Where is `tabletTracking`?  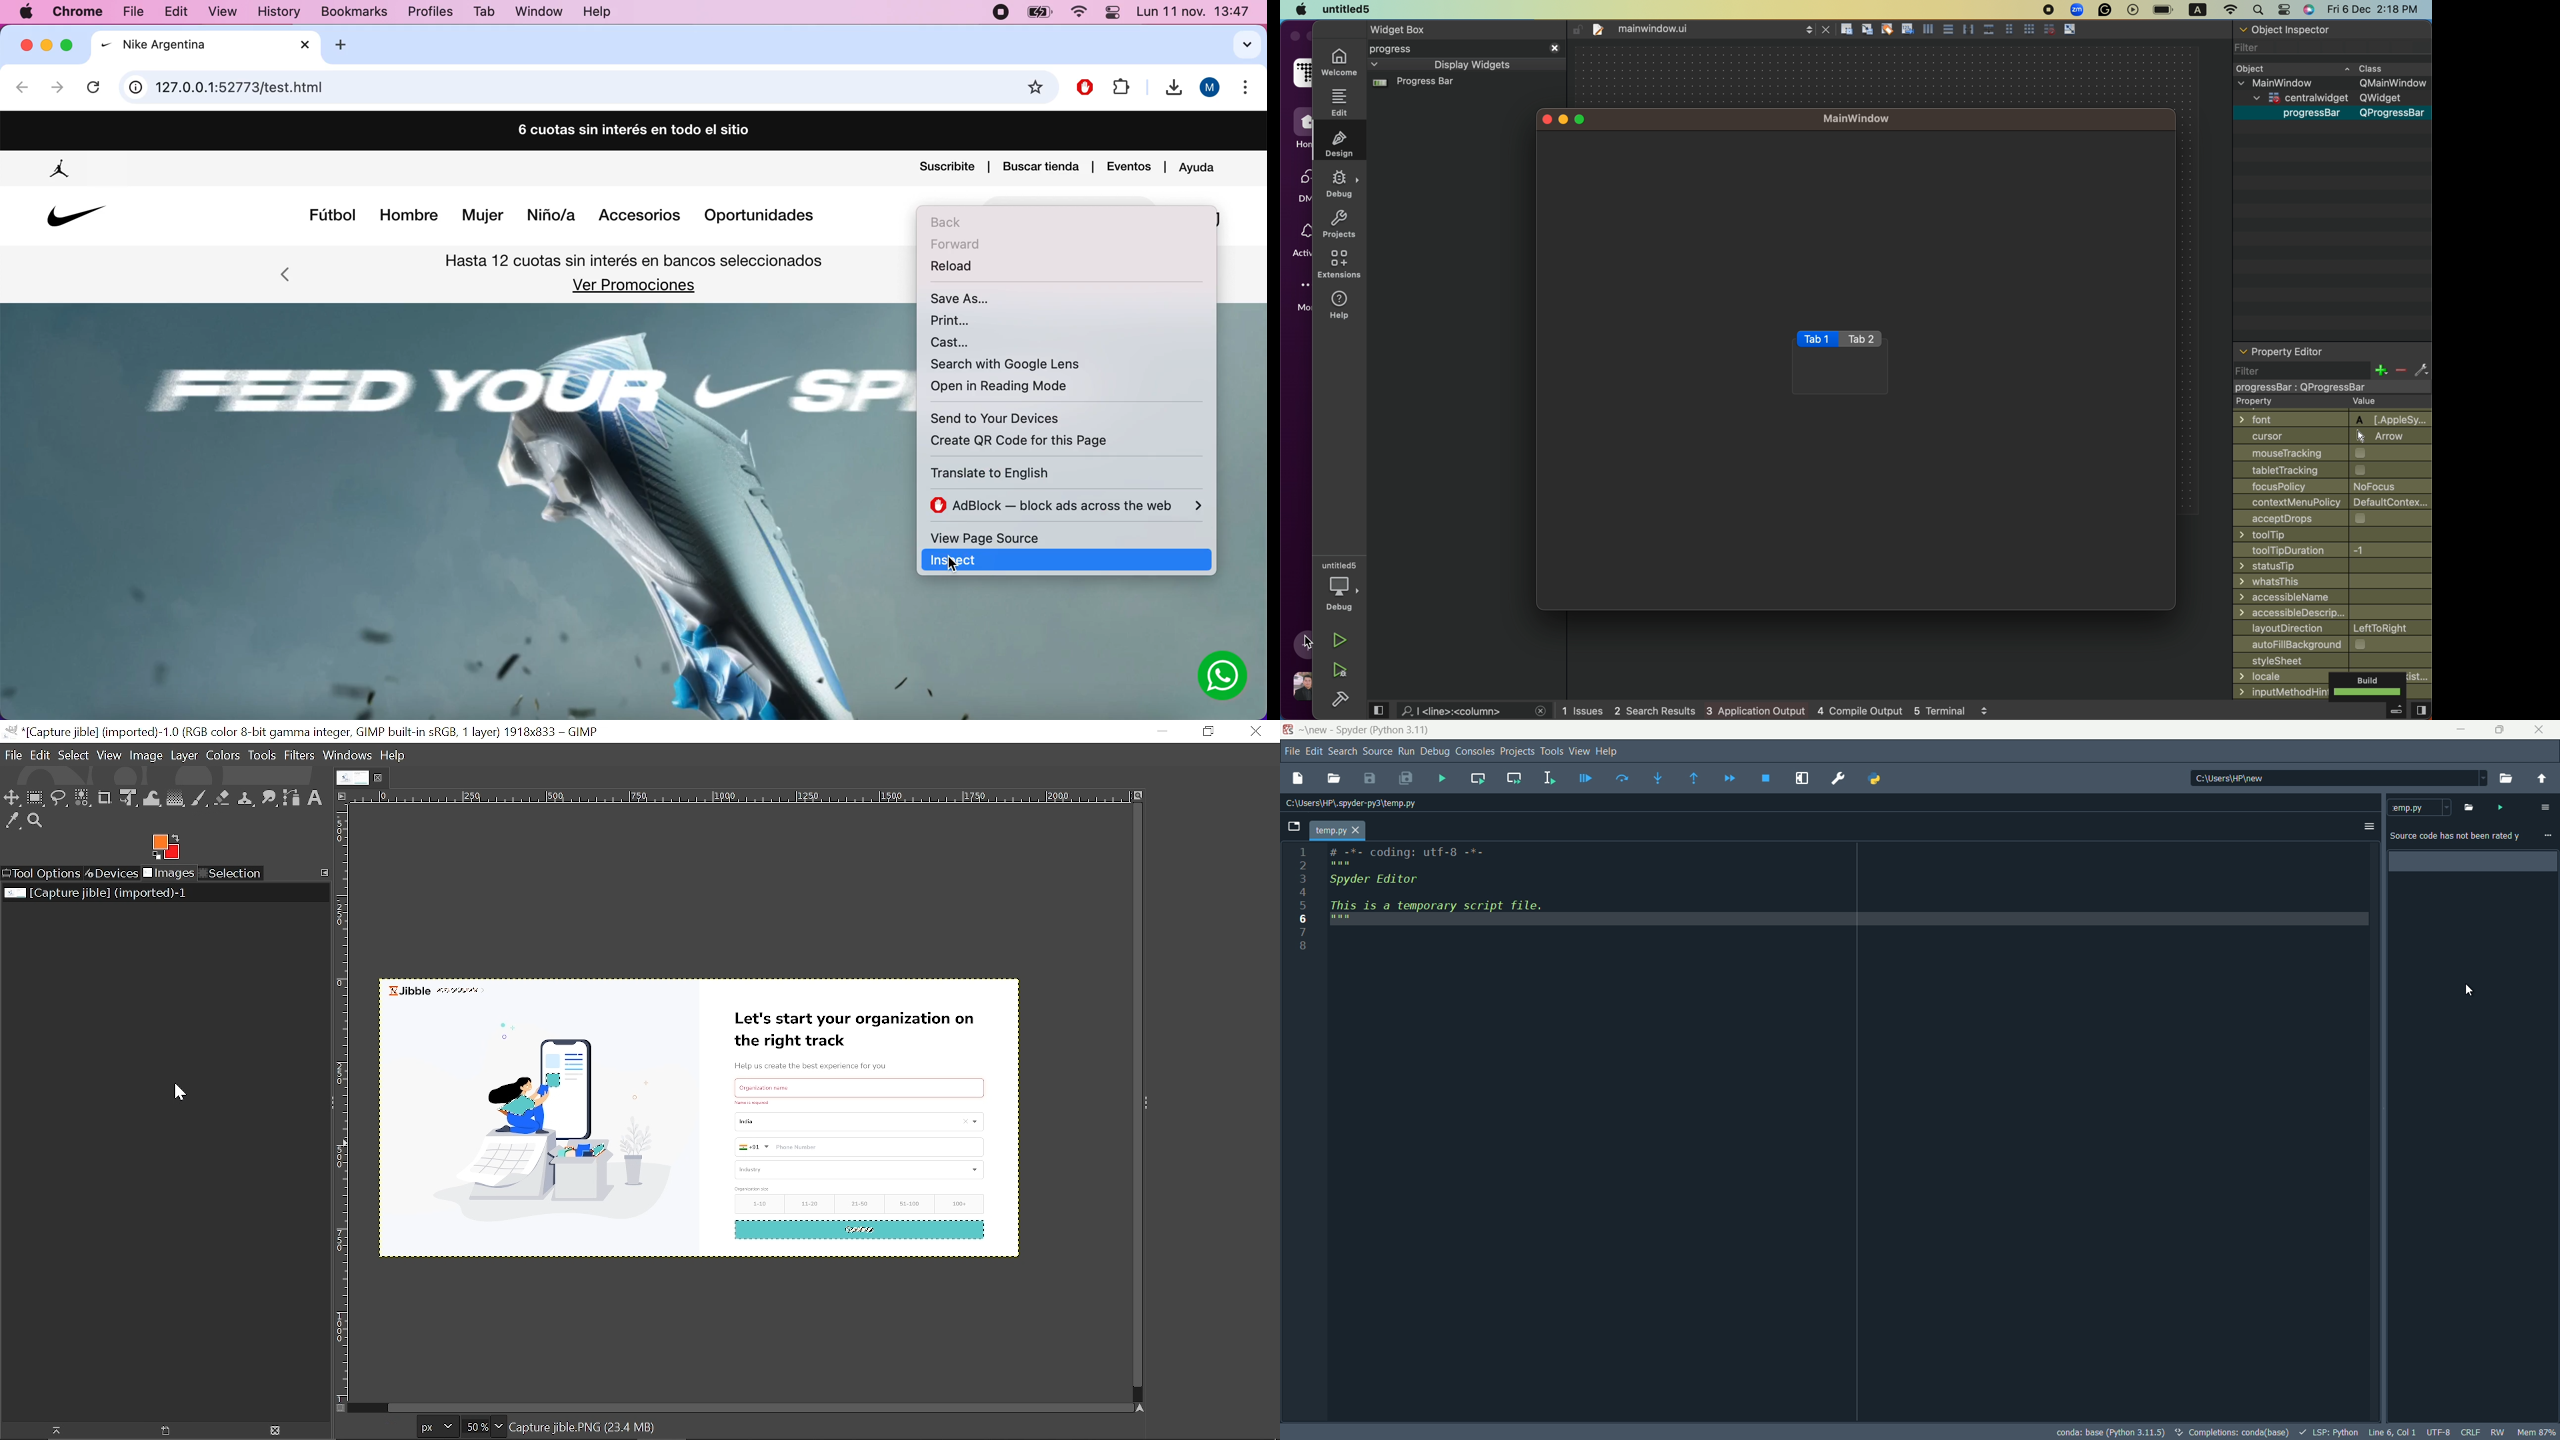 tabletTracking is located at coordinates (2333, 470).